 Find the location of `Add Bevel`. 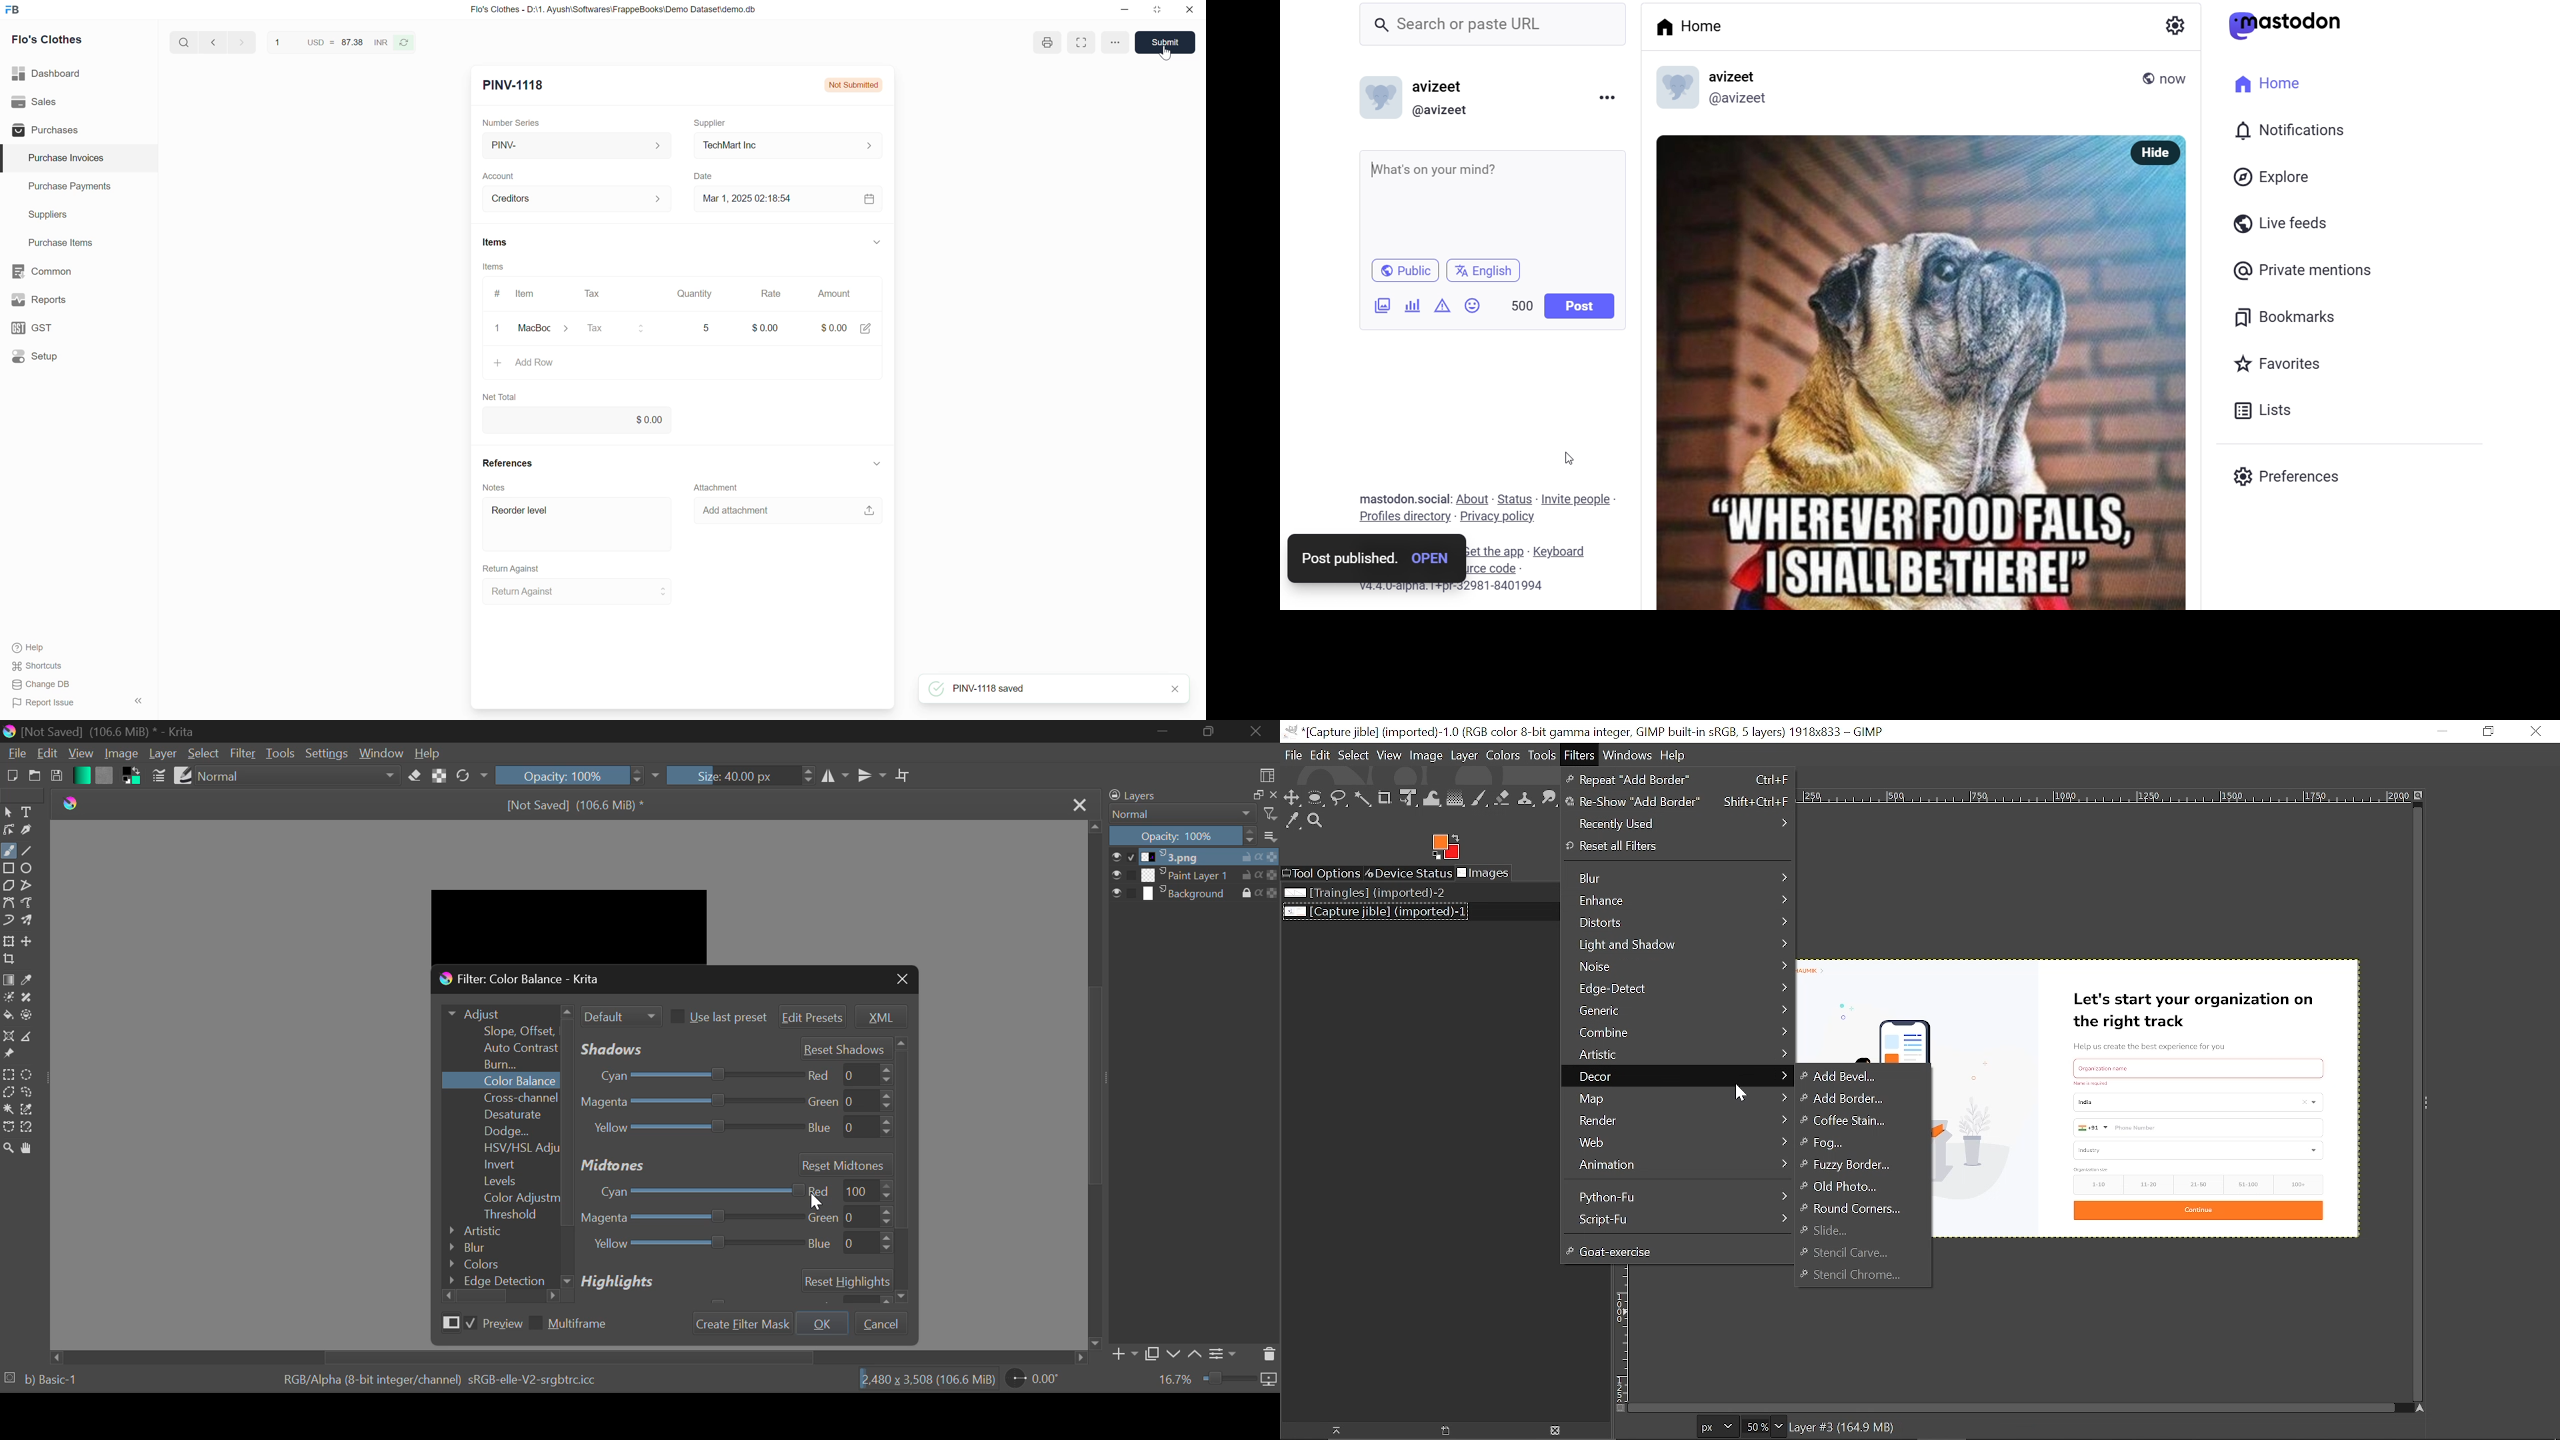

Add Bevel is located at coordinates (1855, 1076).